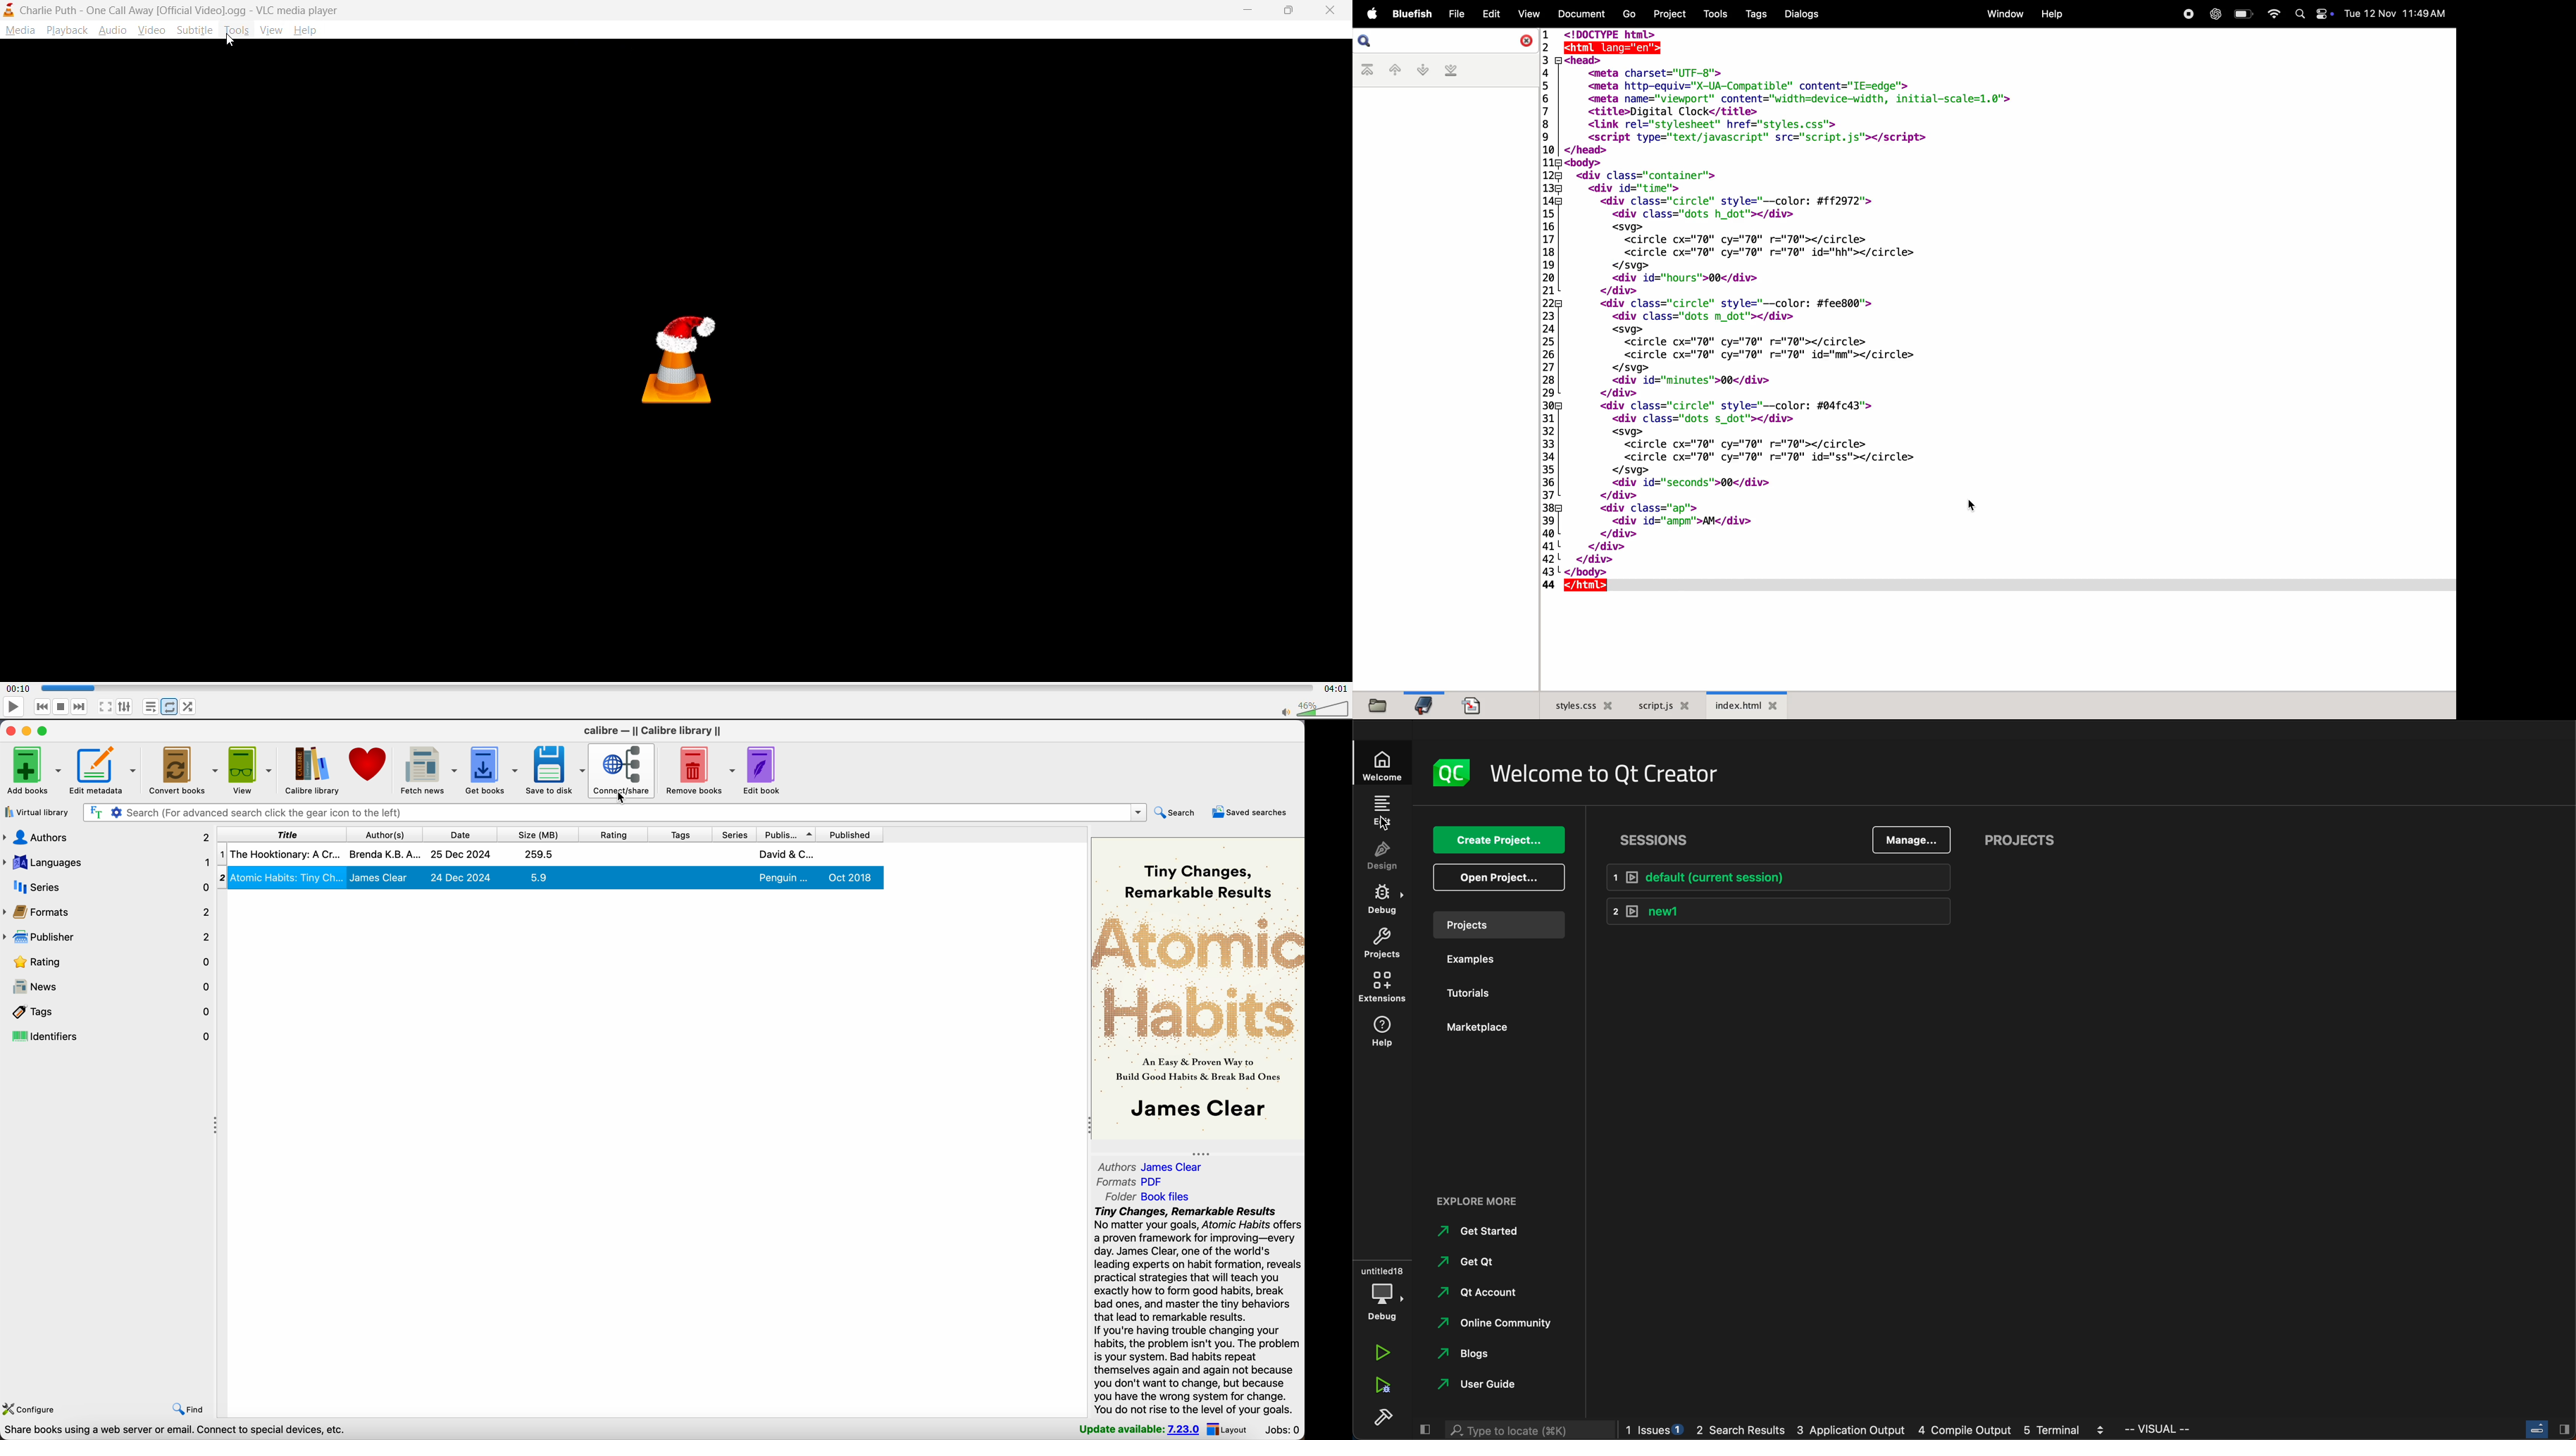 The height and width of the screenshot is (1456, 2576). I want to click on explore more, so click(1480, 1202).